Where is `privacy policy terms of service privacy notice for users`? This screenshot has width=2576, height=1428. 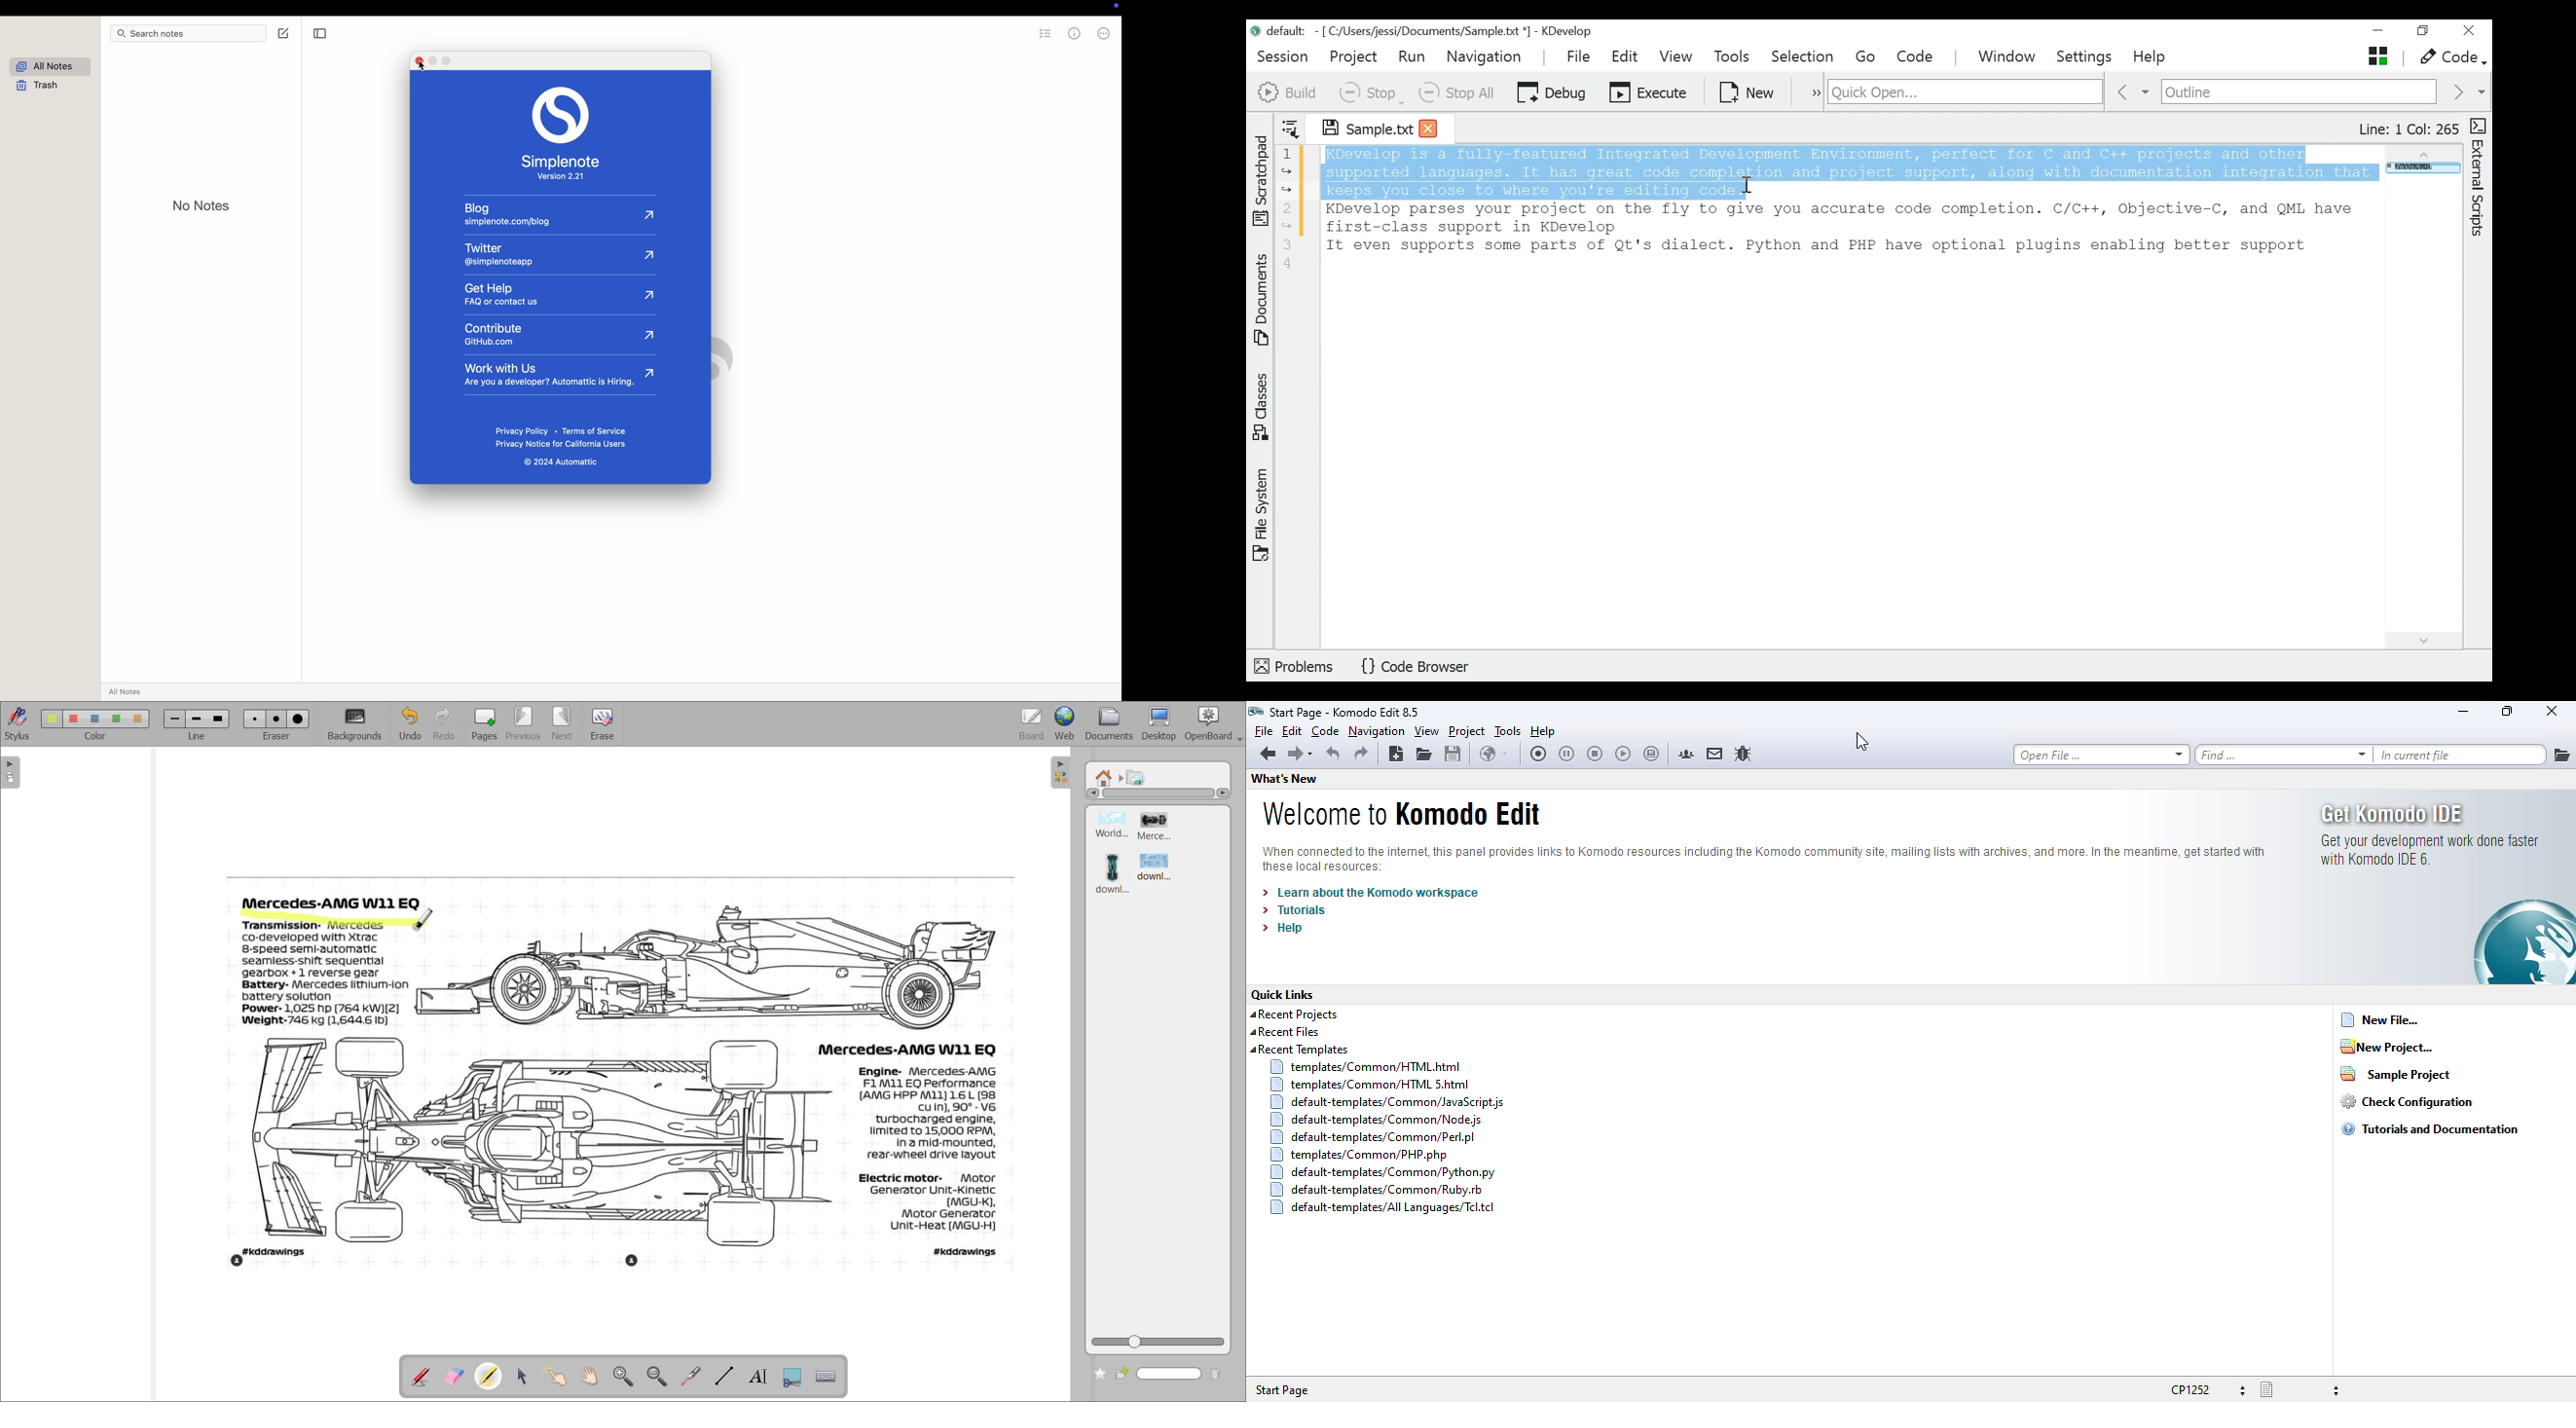 privacy policy terms of service privacy notice for users is located at coordinates (563, 437).